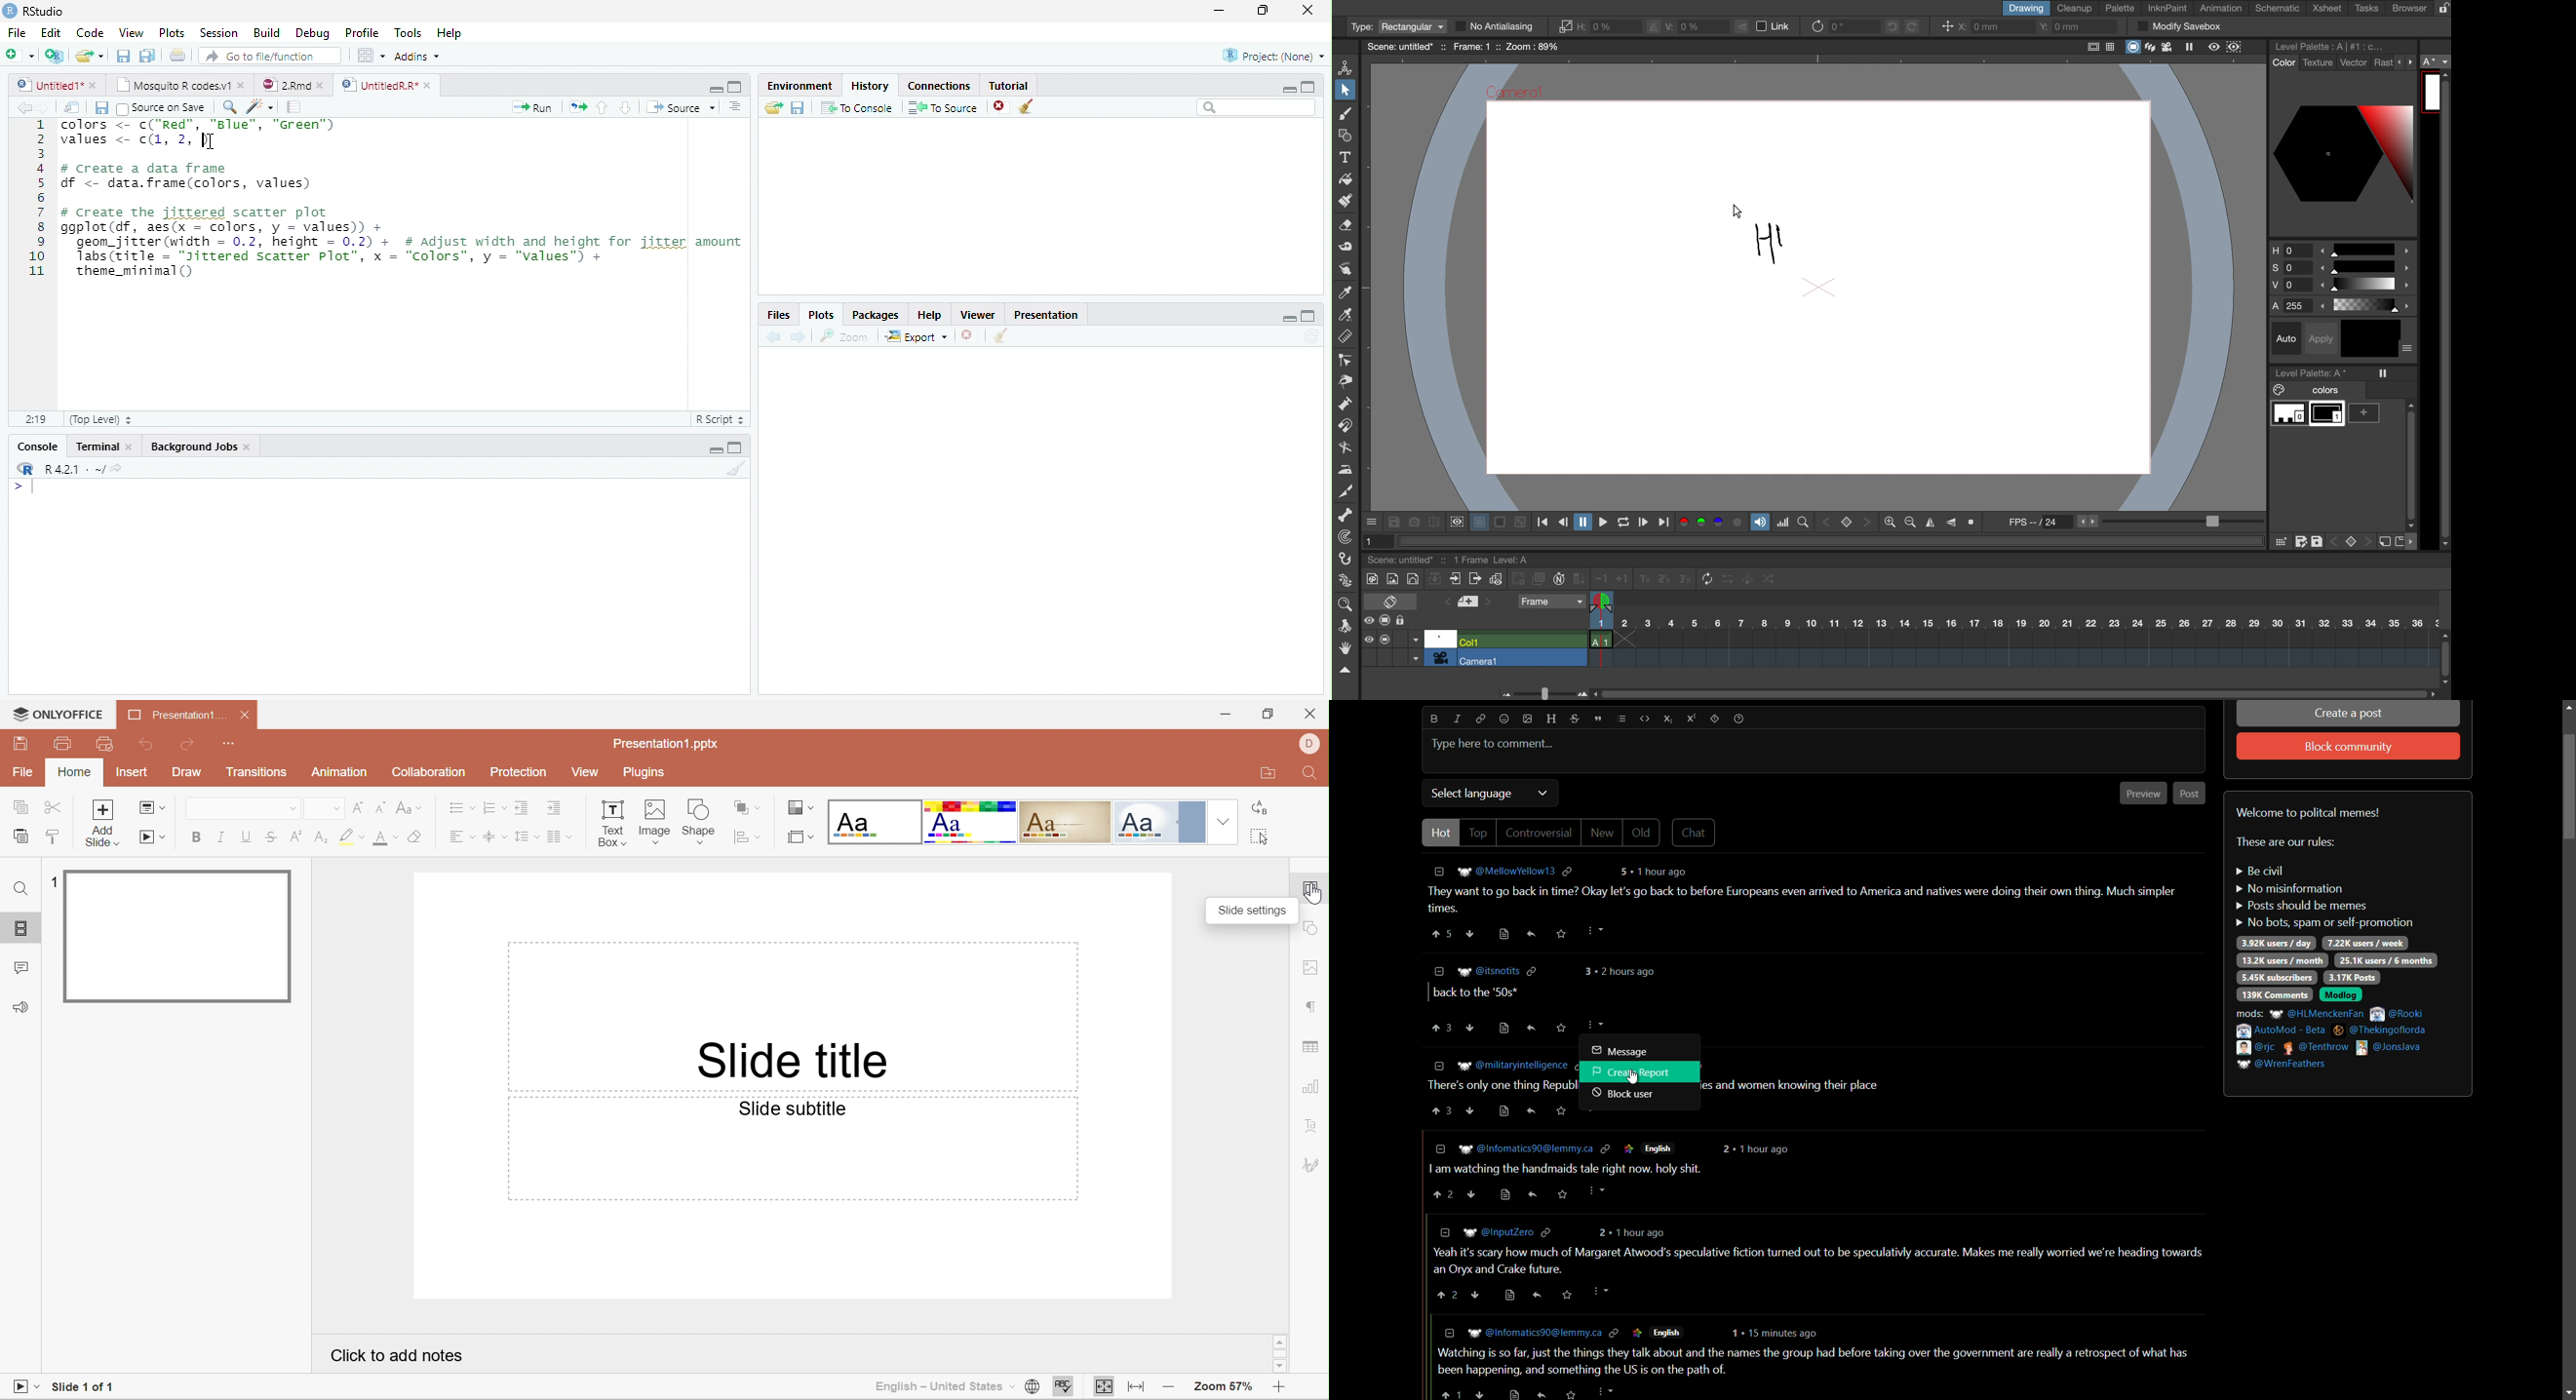 This screenshot has height=1400, width=2576. Describe the element at coordinates (1345, 490) in the screenshot. I see `cutter tool` at that location.